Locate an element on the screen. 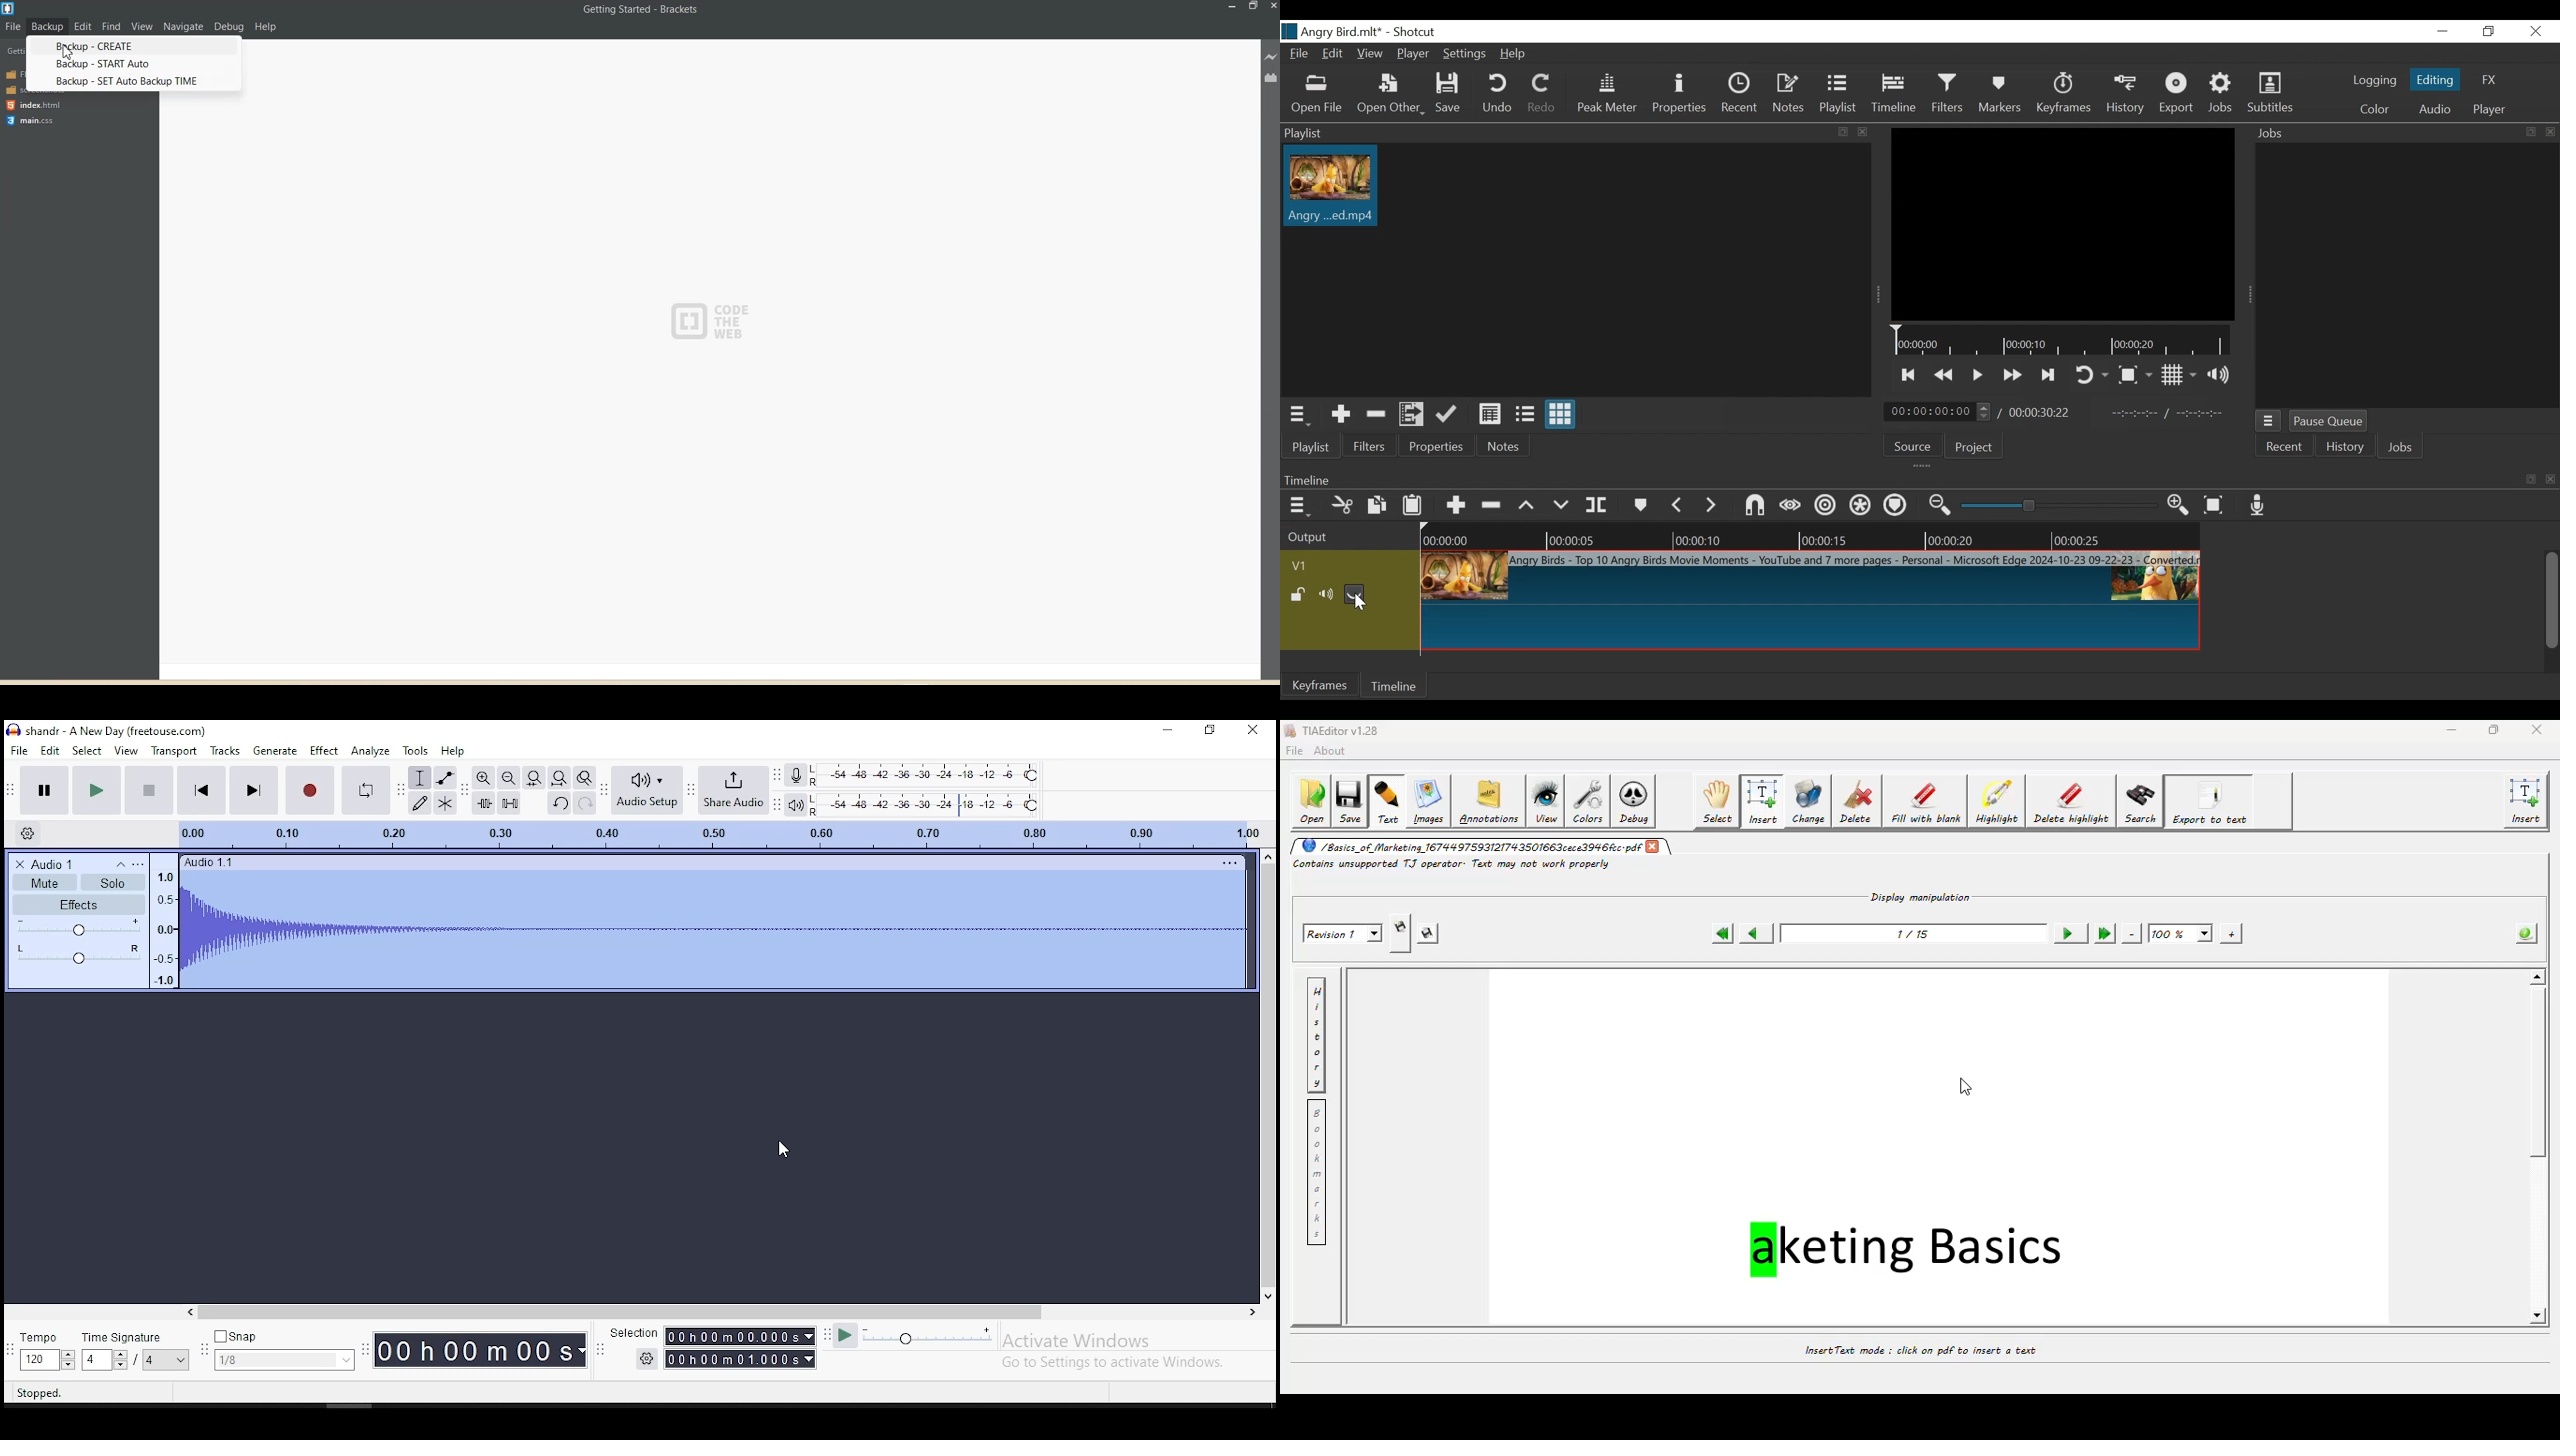  Restore is located at coordinates (2487, 32).